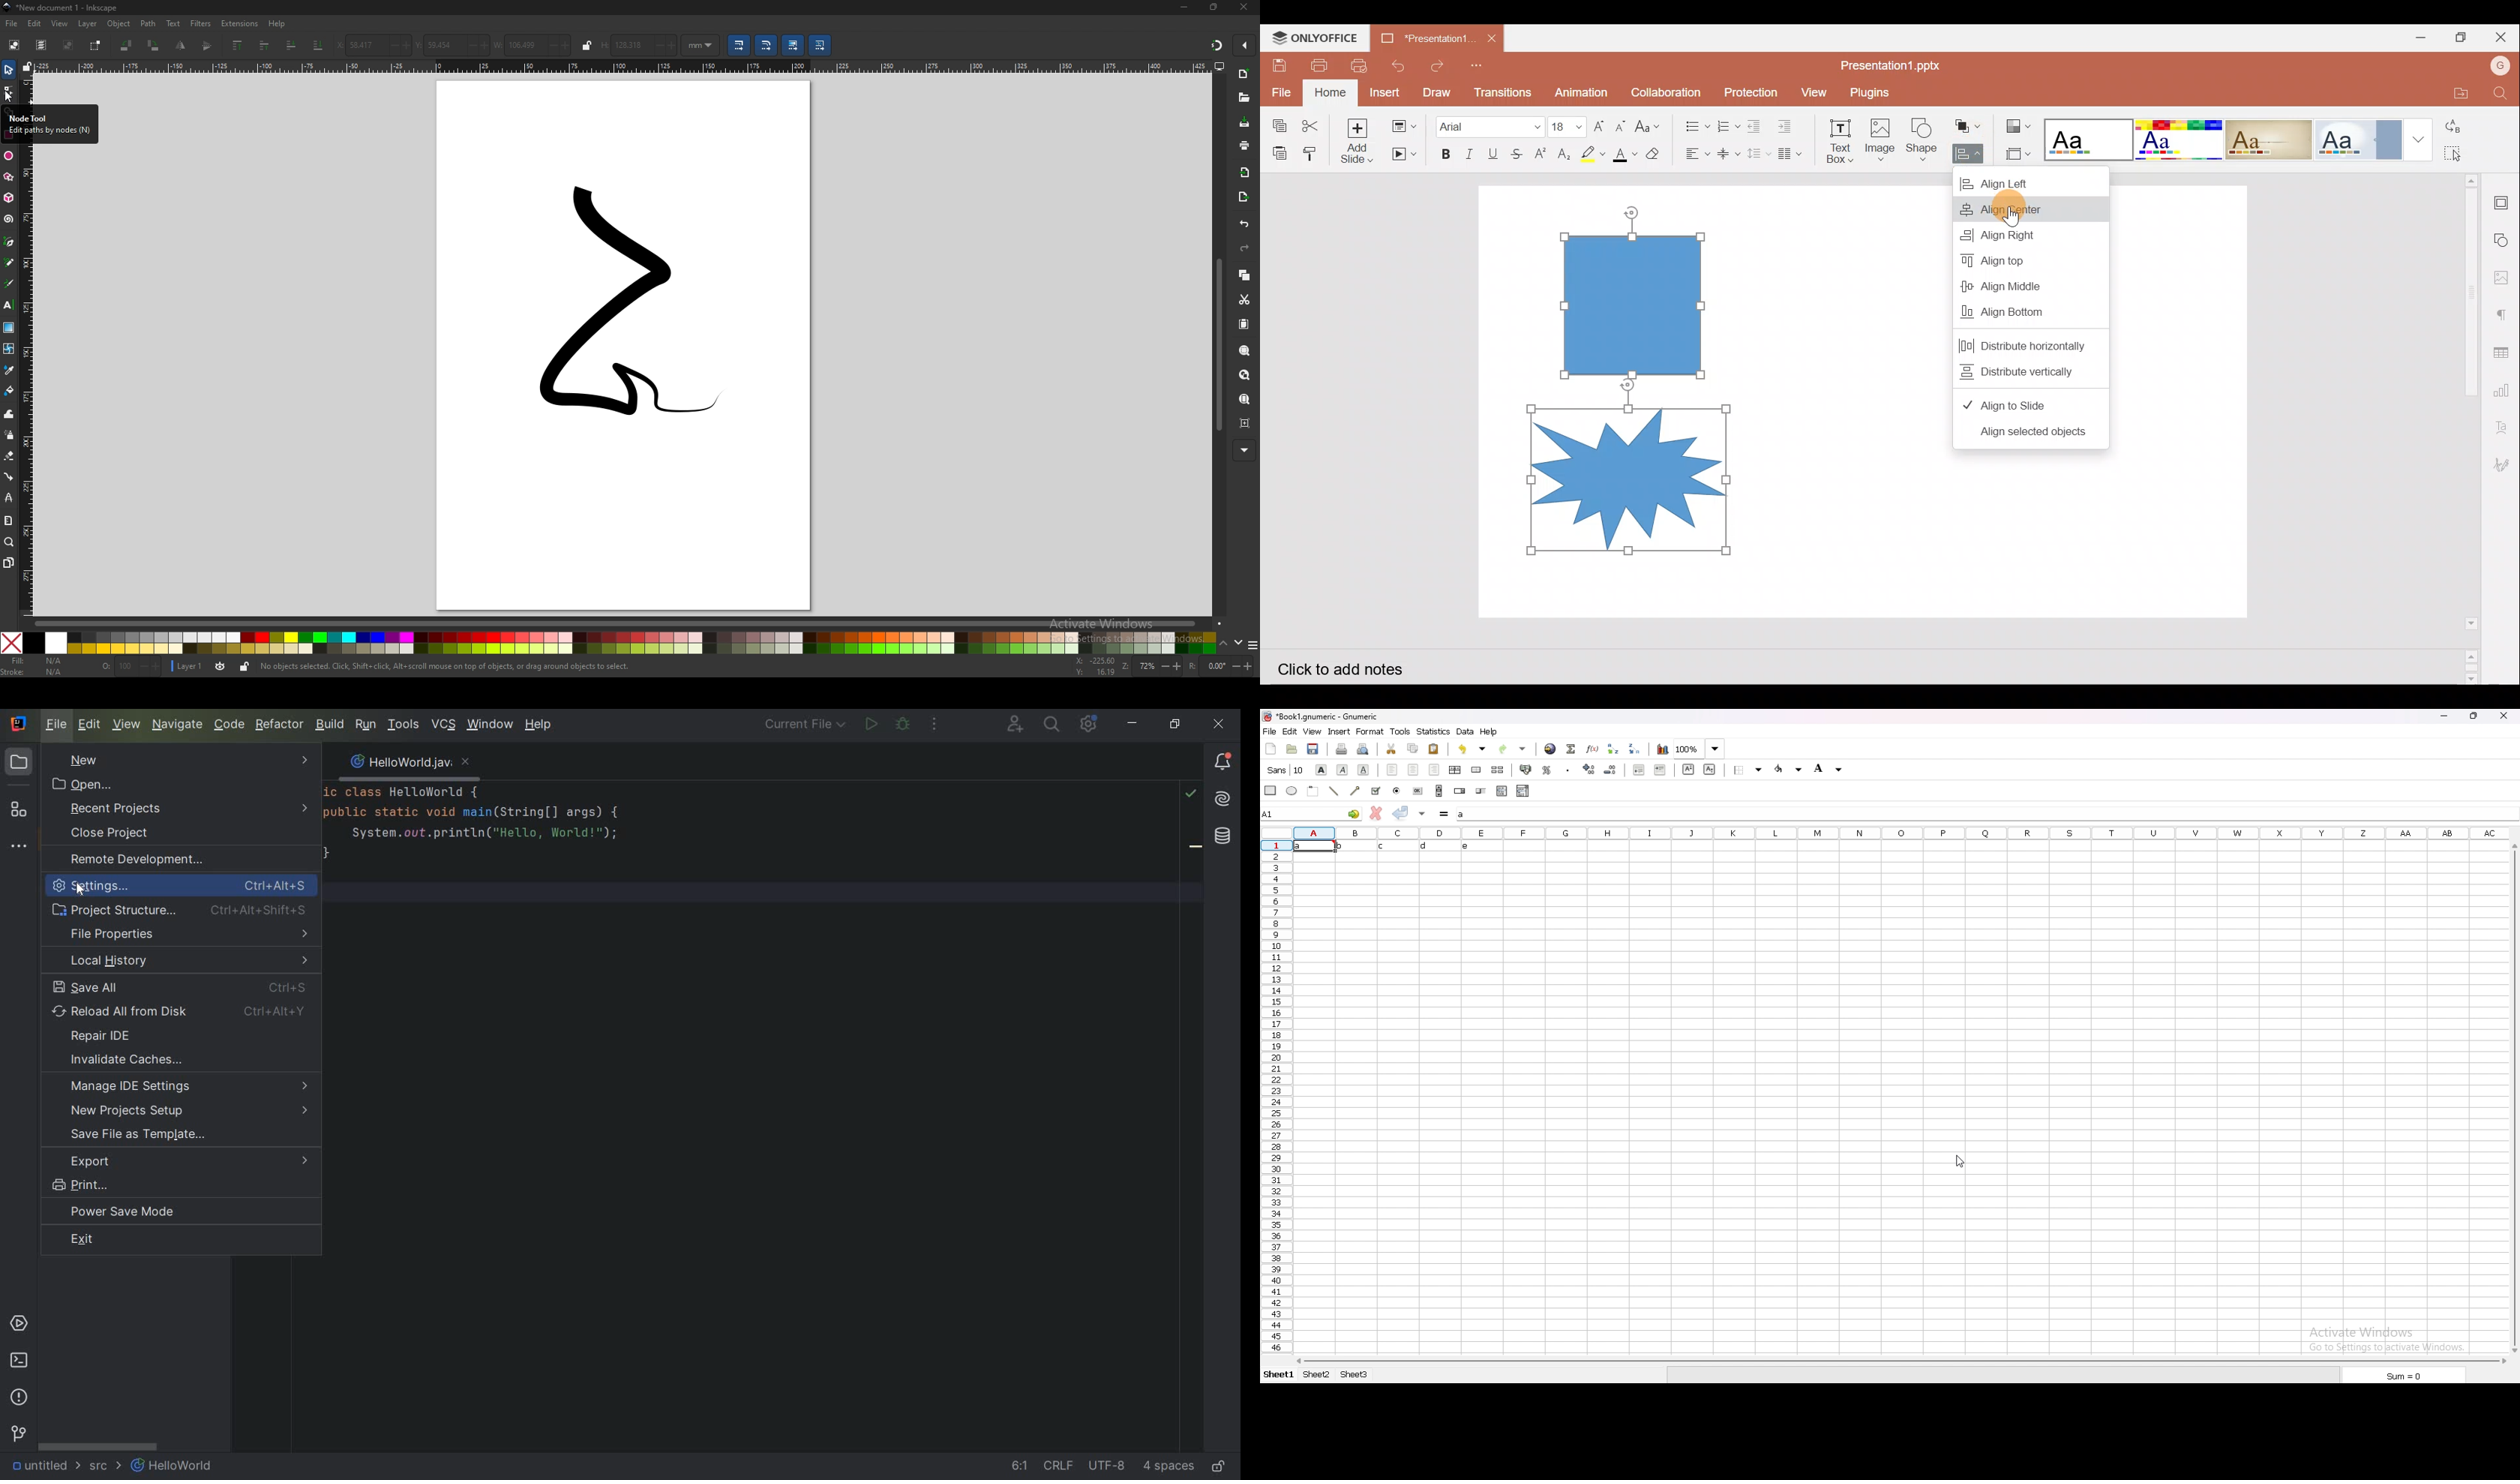 The height and width of the screenshot is (1484, 2520). What do you see at coordinates (1321, 716) in the screenshot?
I see `file name` at bounding box center [1321, 716].